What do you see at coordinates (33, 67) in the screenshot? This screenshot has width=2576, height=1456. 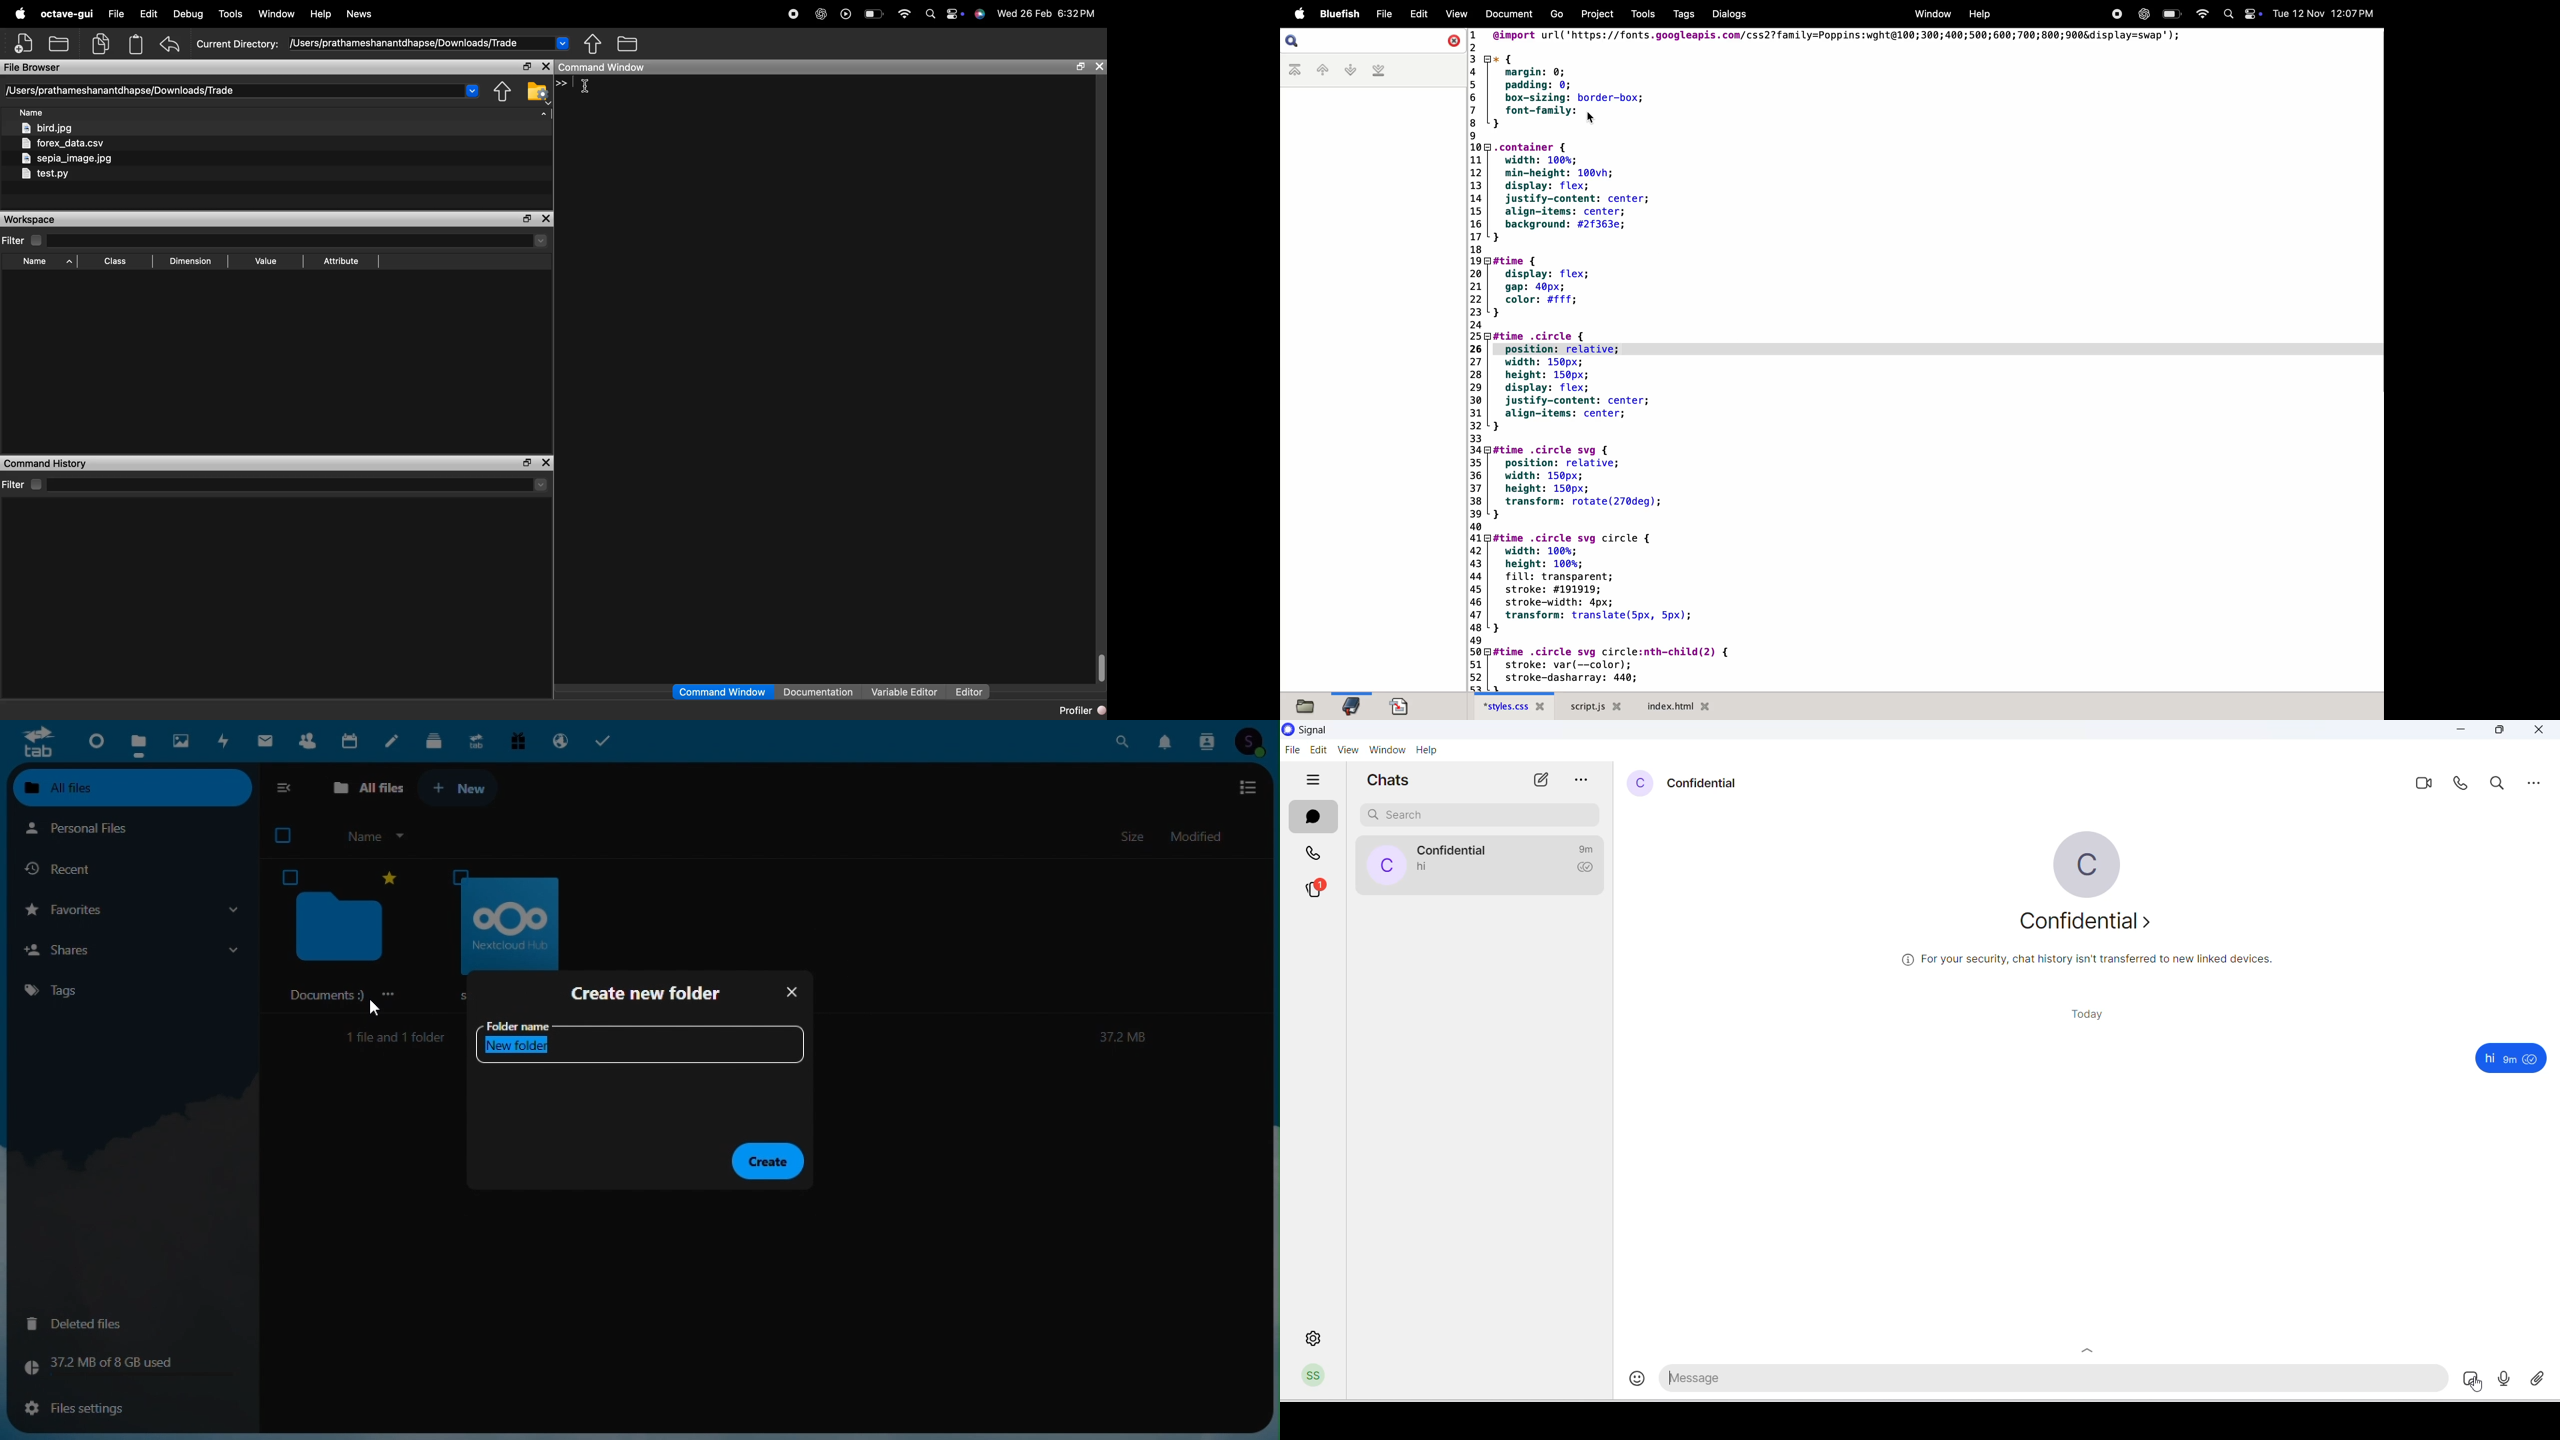 I see `file browser` at bounding box center [33, 67].